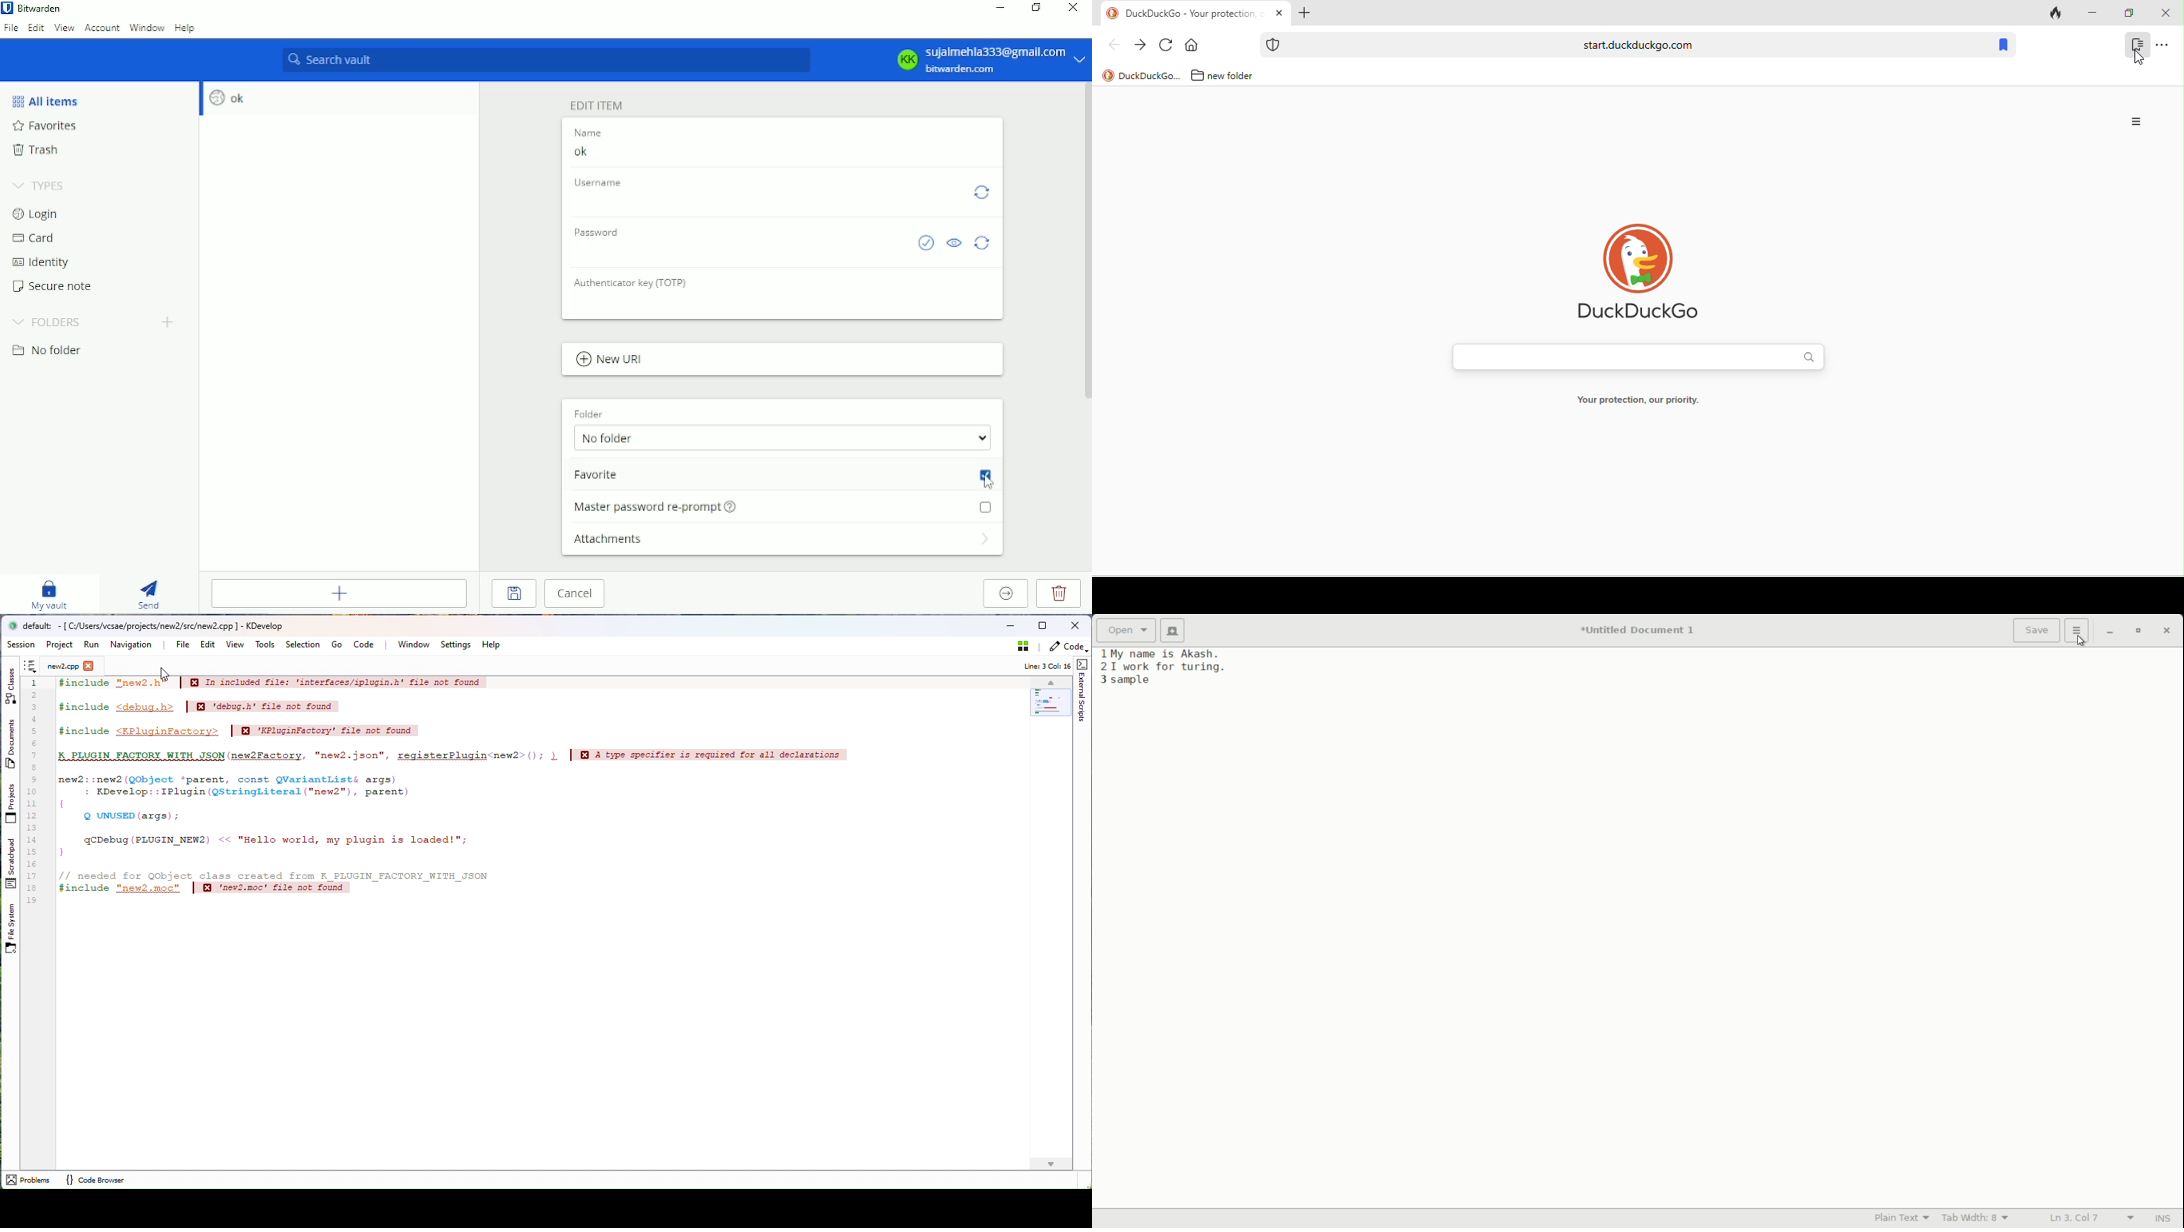  What do you see at coordinates (45, 321) in the screenshot?
I see `Folders` at bounding box center [45, 321].